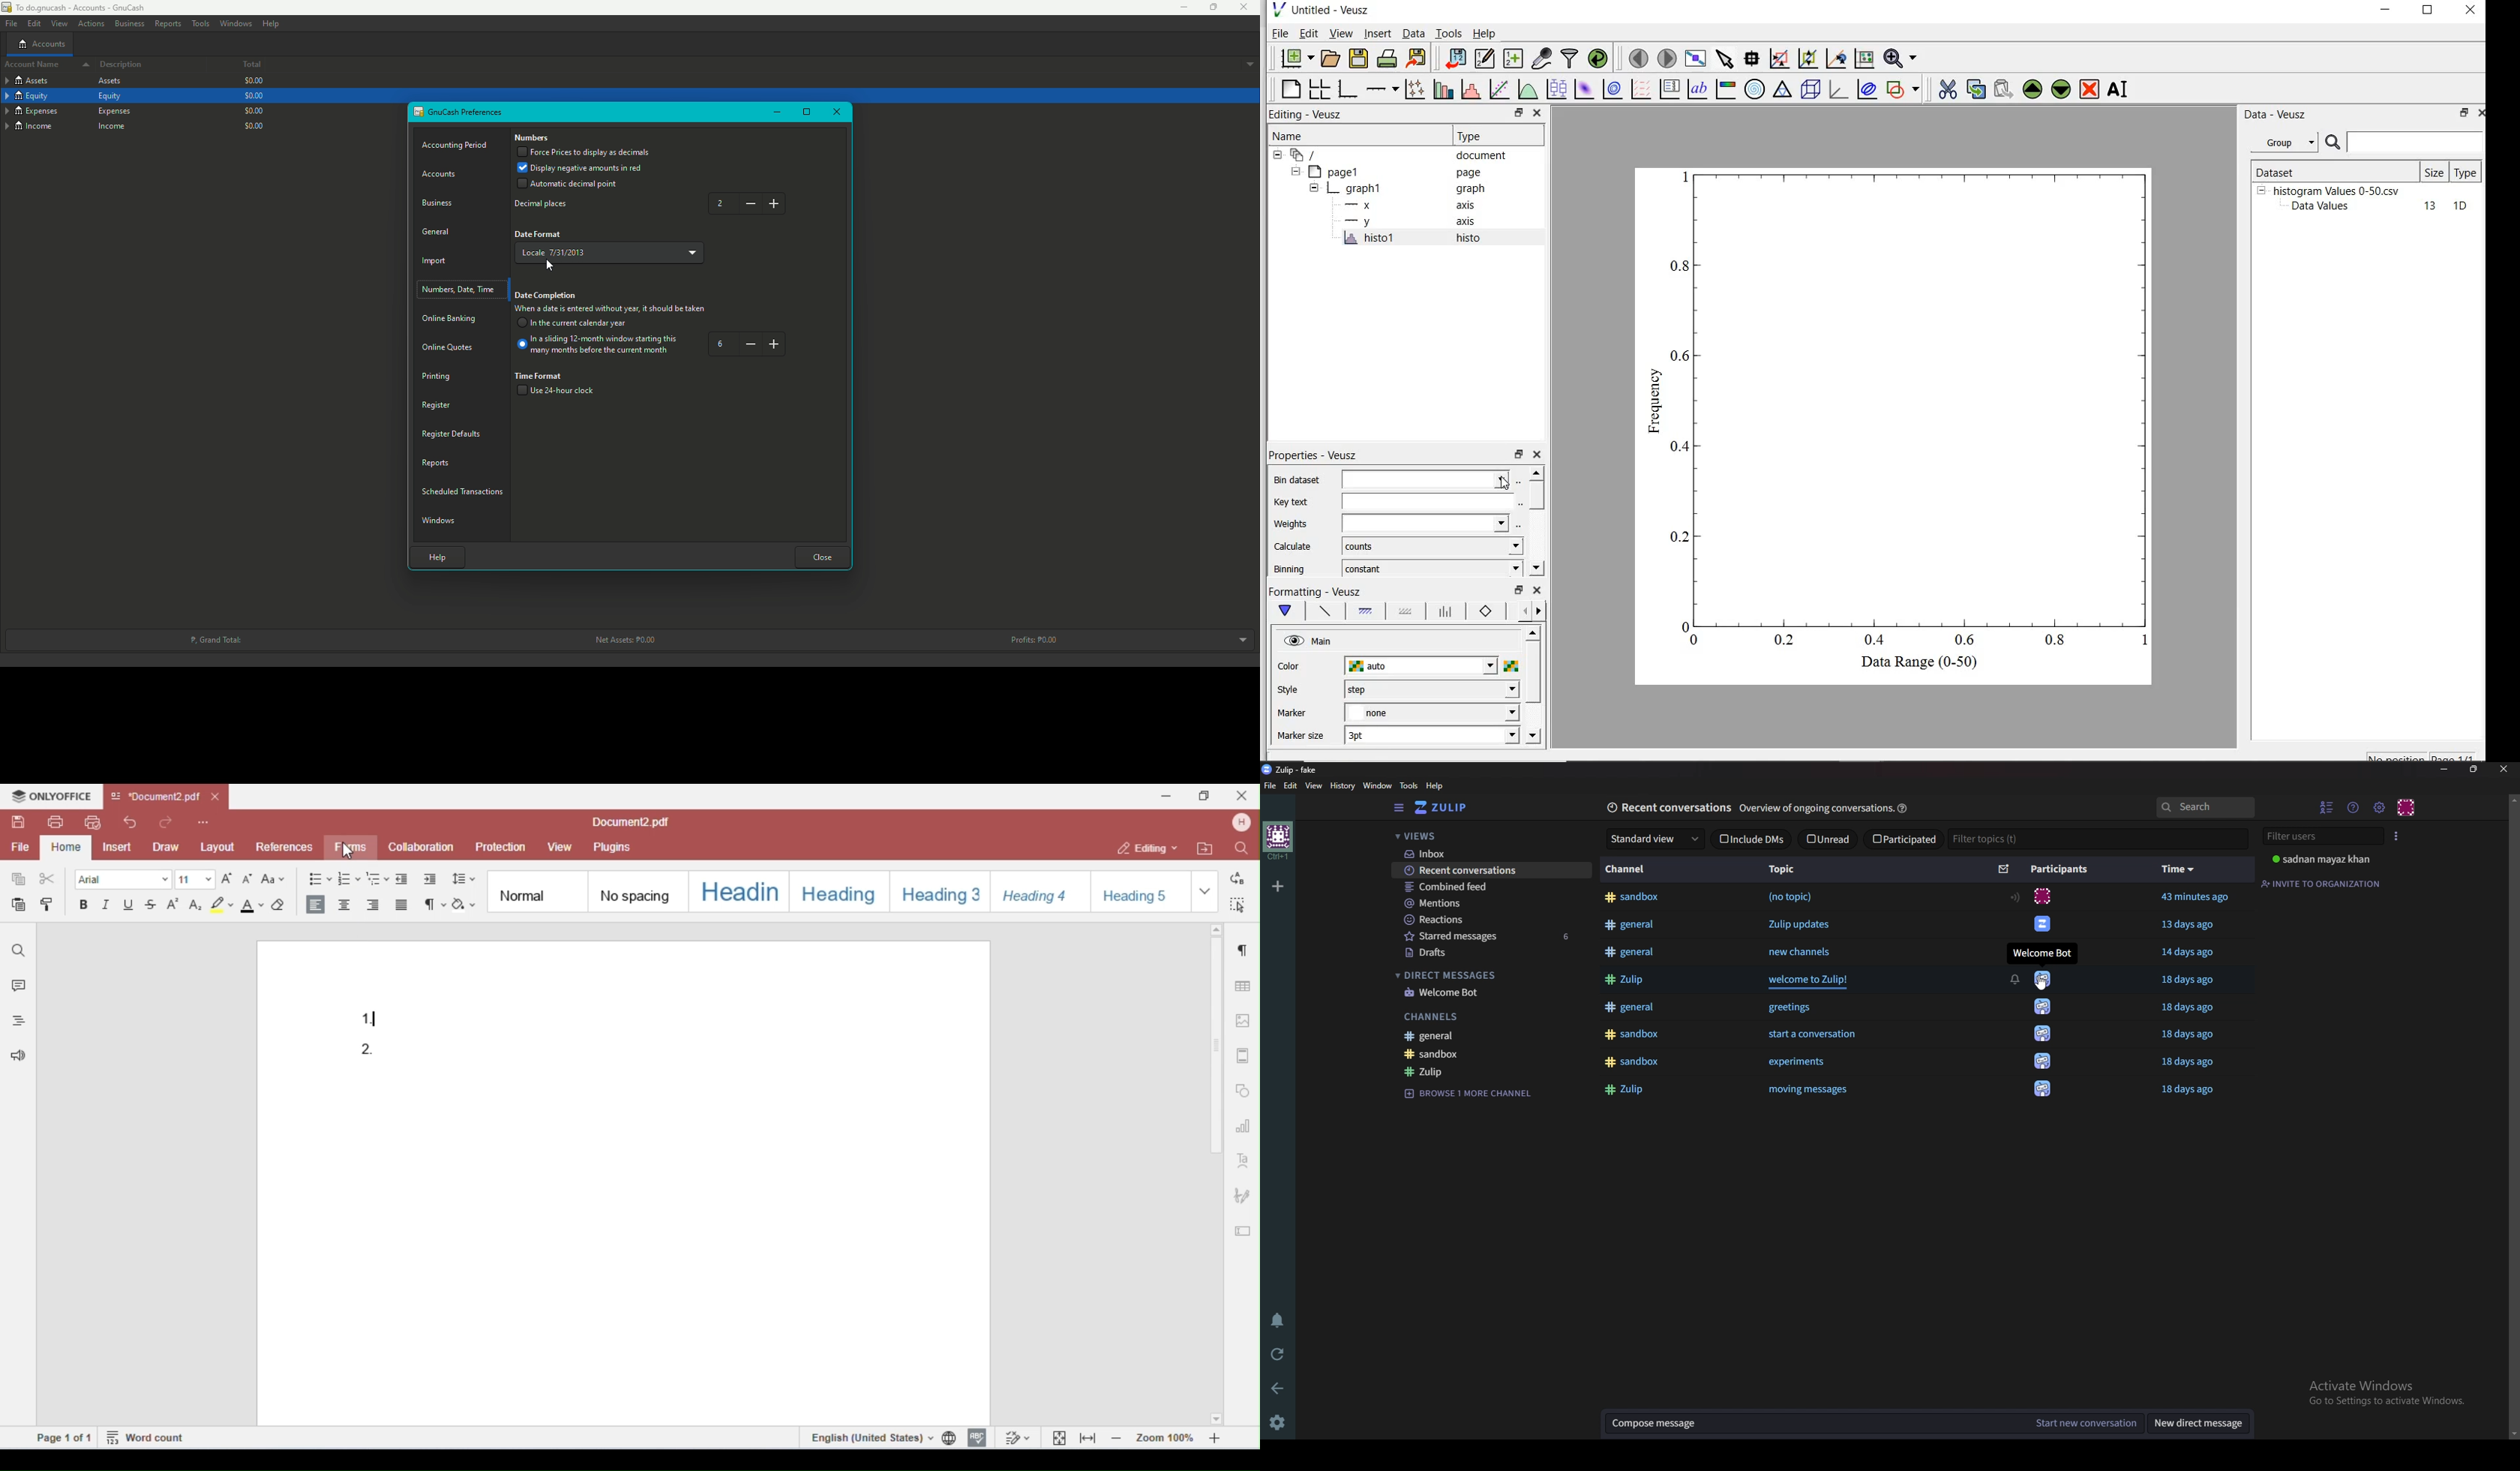 The width and height of the screenshot is (2520, 1484). I want to click on new document, so click(1296, 58).